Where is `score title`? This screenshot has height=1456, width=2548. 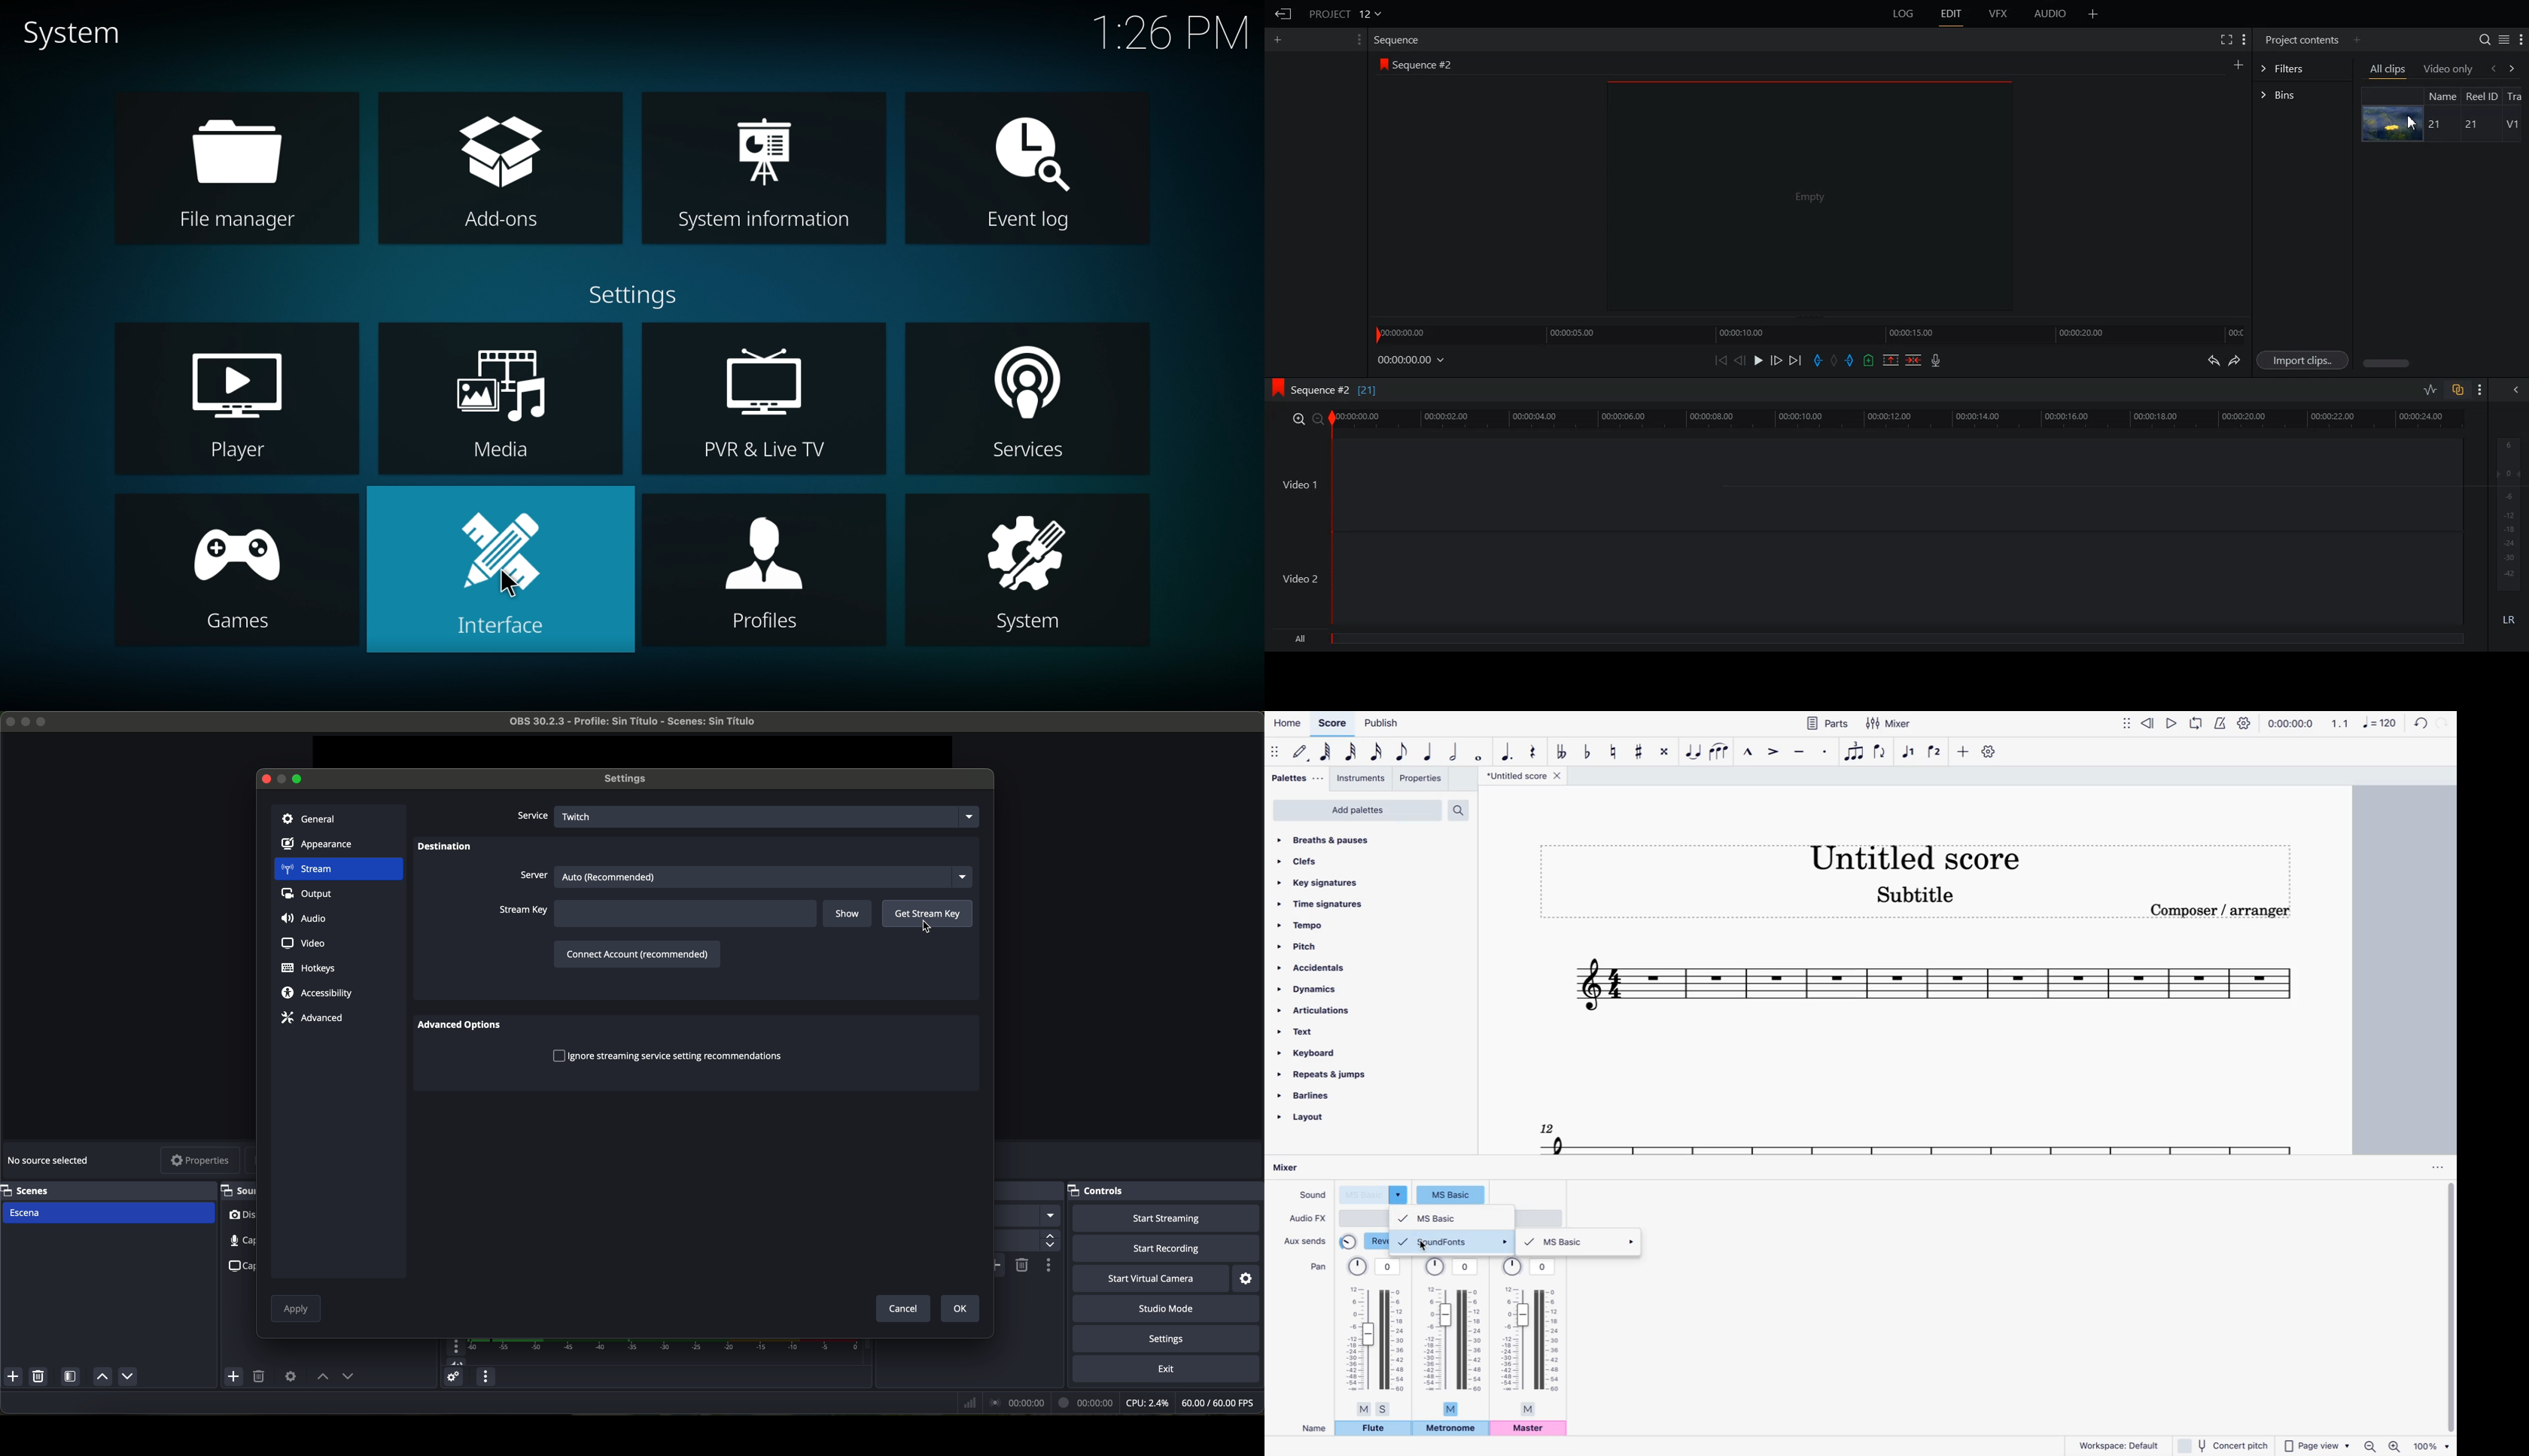 score title is located at coordinates (1526, 776).